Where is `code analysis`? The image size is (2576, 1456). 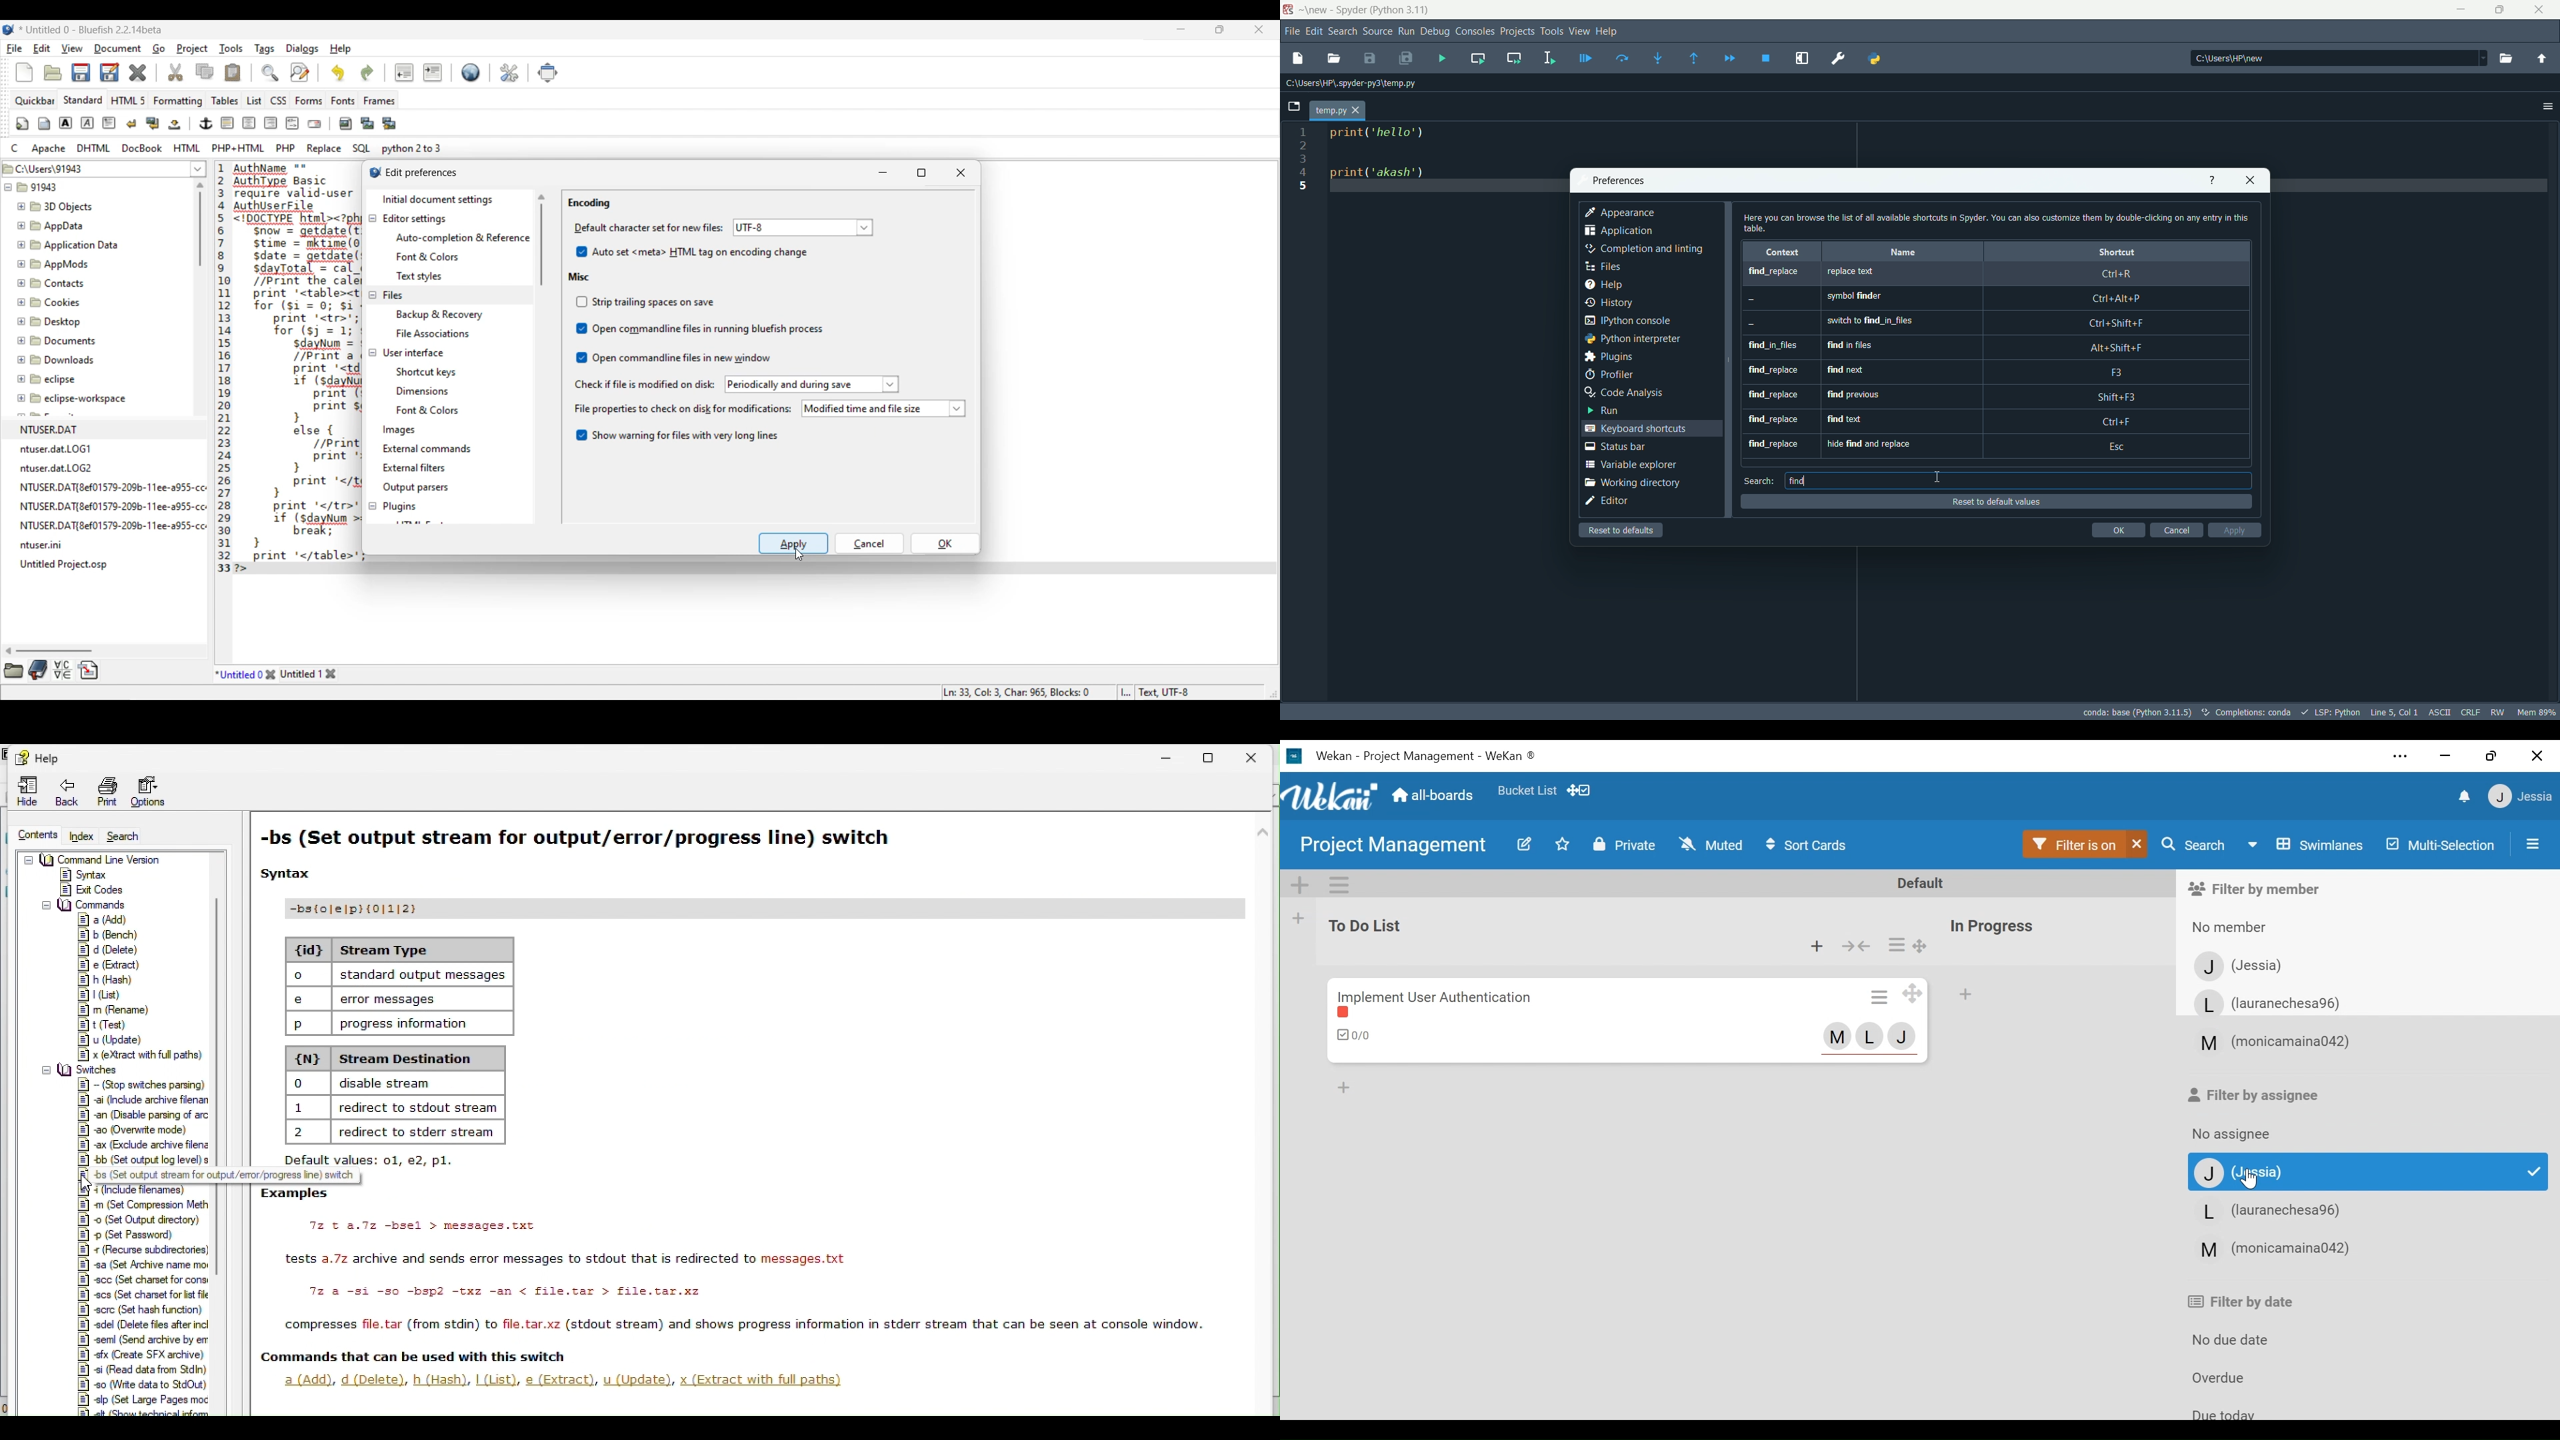 code analysis is located at coordinates (1628, 393).